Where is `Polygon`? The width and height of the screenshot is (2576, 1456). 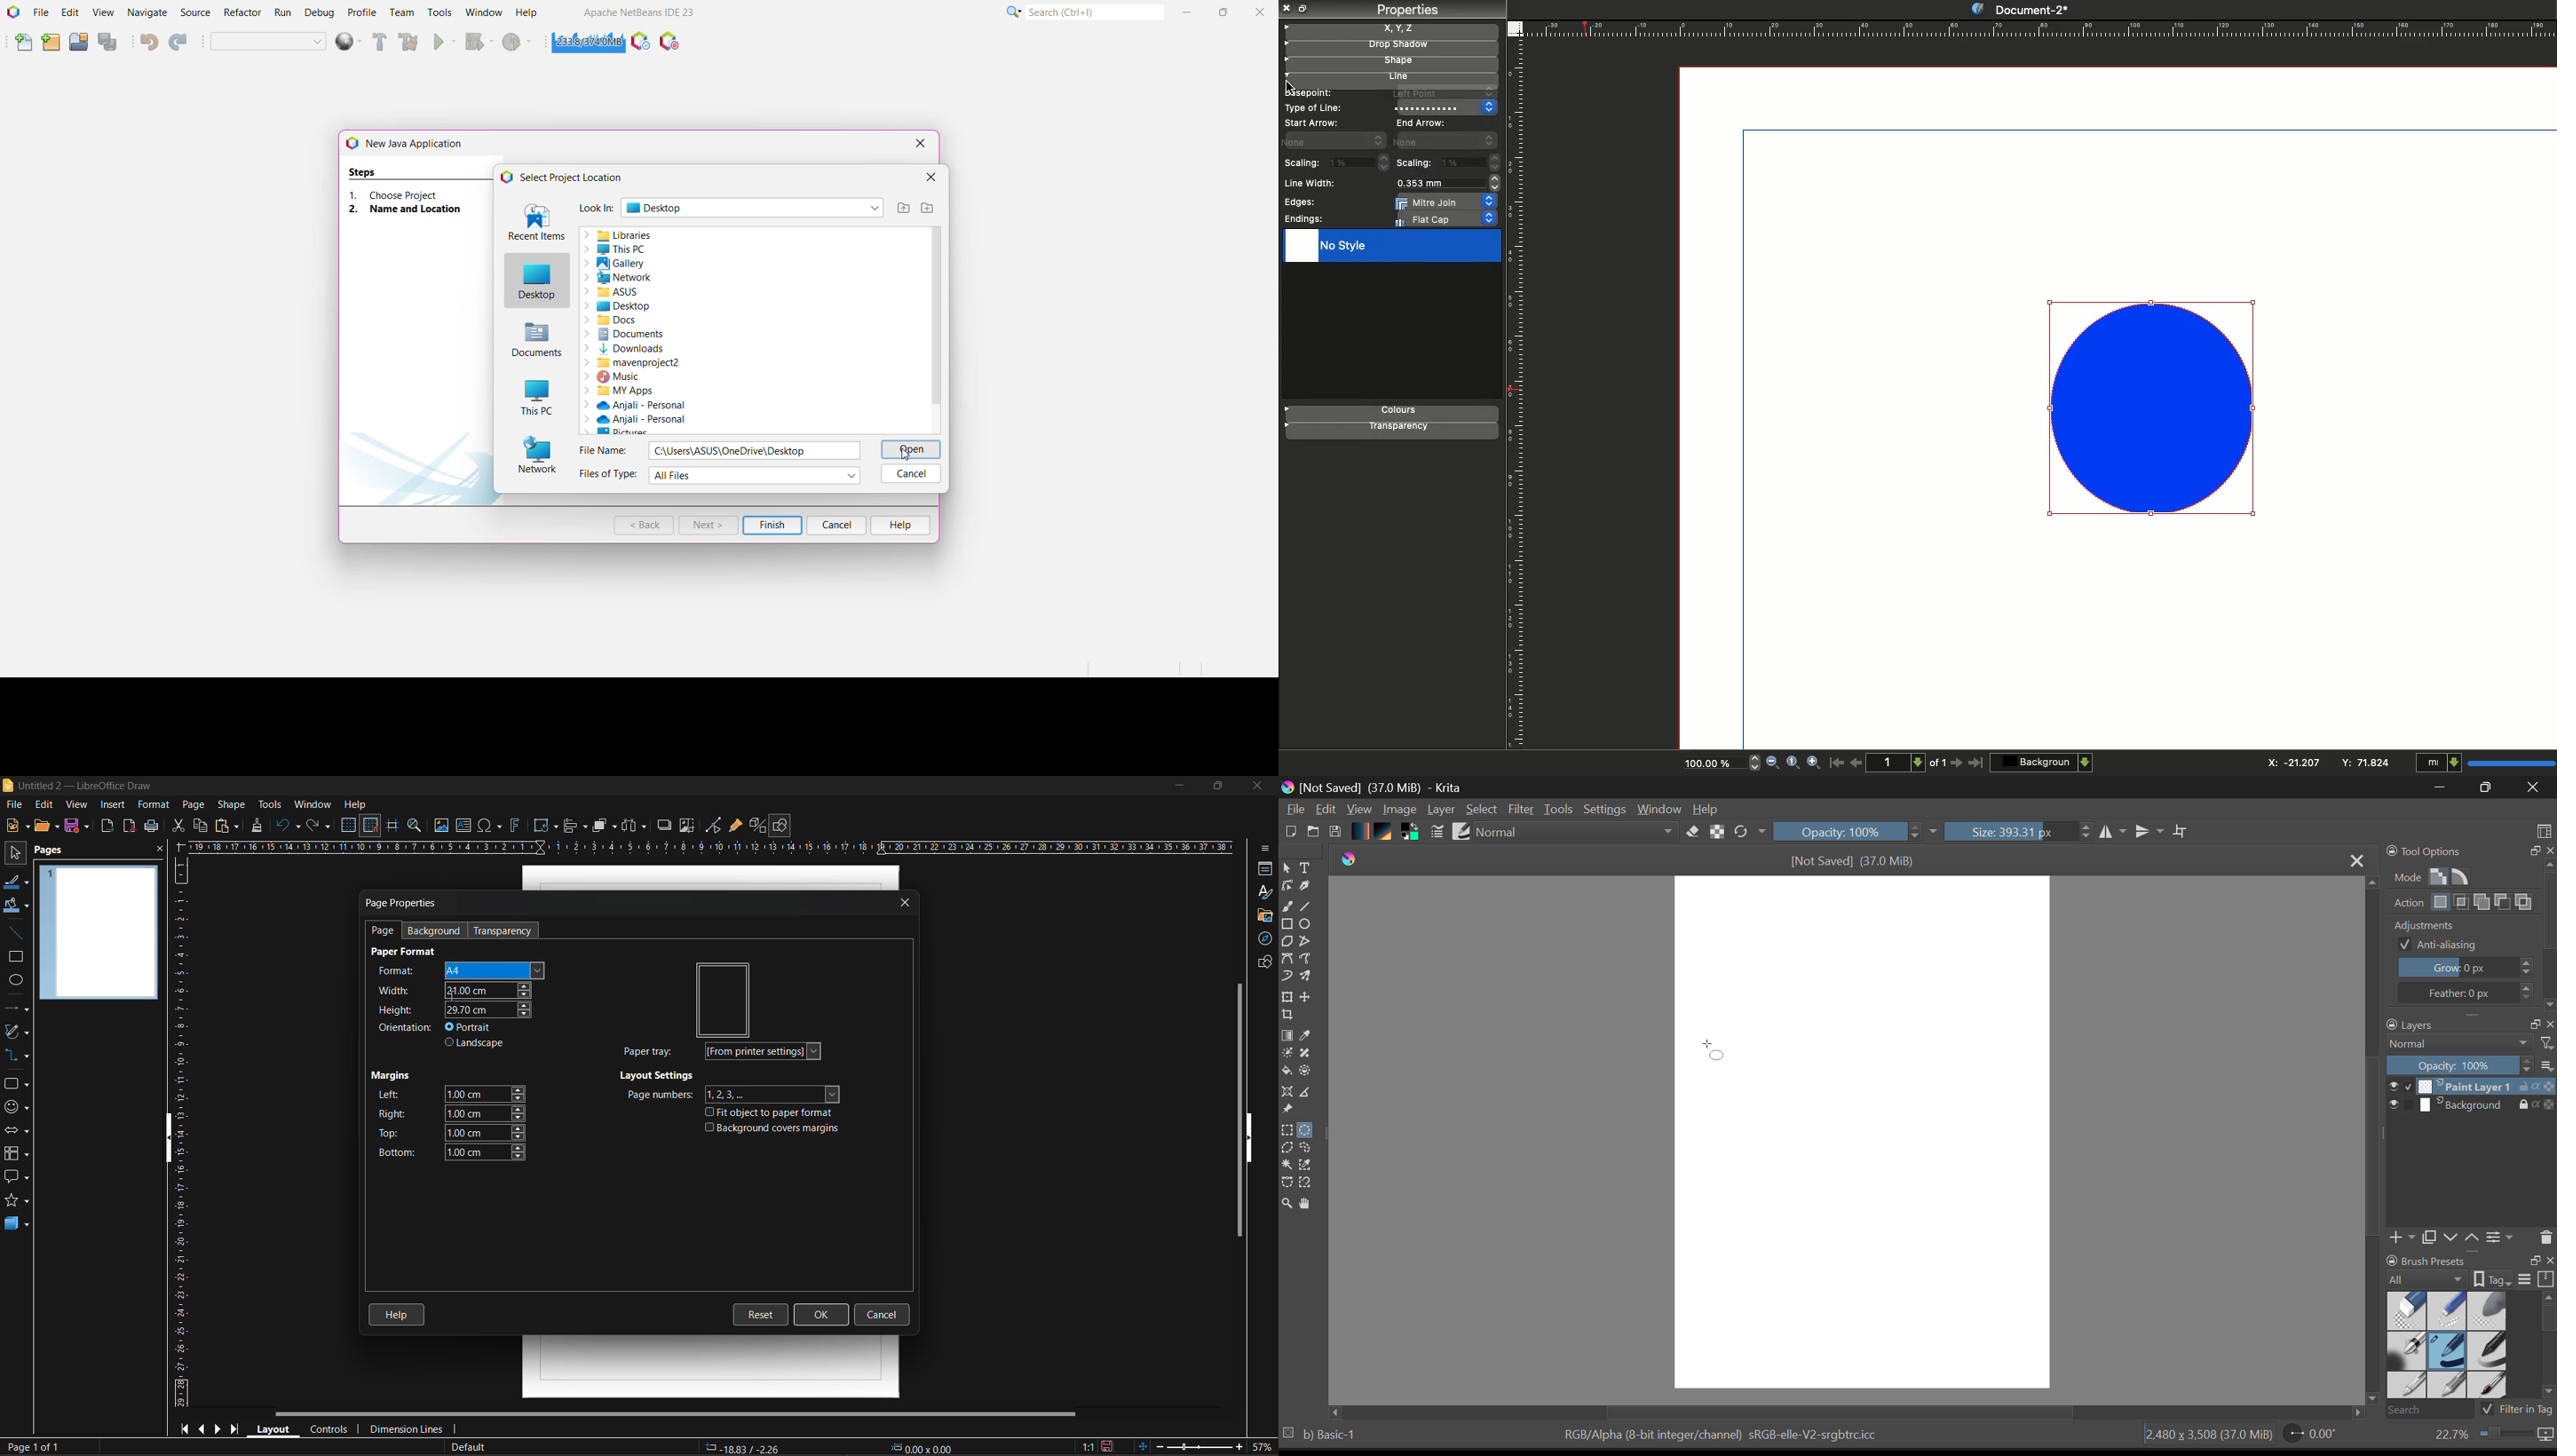
Polygon is located at coordinates (1288, 944).